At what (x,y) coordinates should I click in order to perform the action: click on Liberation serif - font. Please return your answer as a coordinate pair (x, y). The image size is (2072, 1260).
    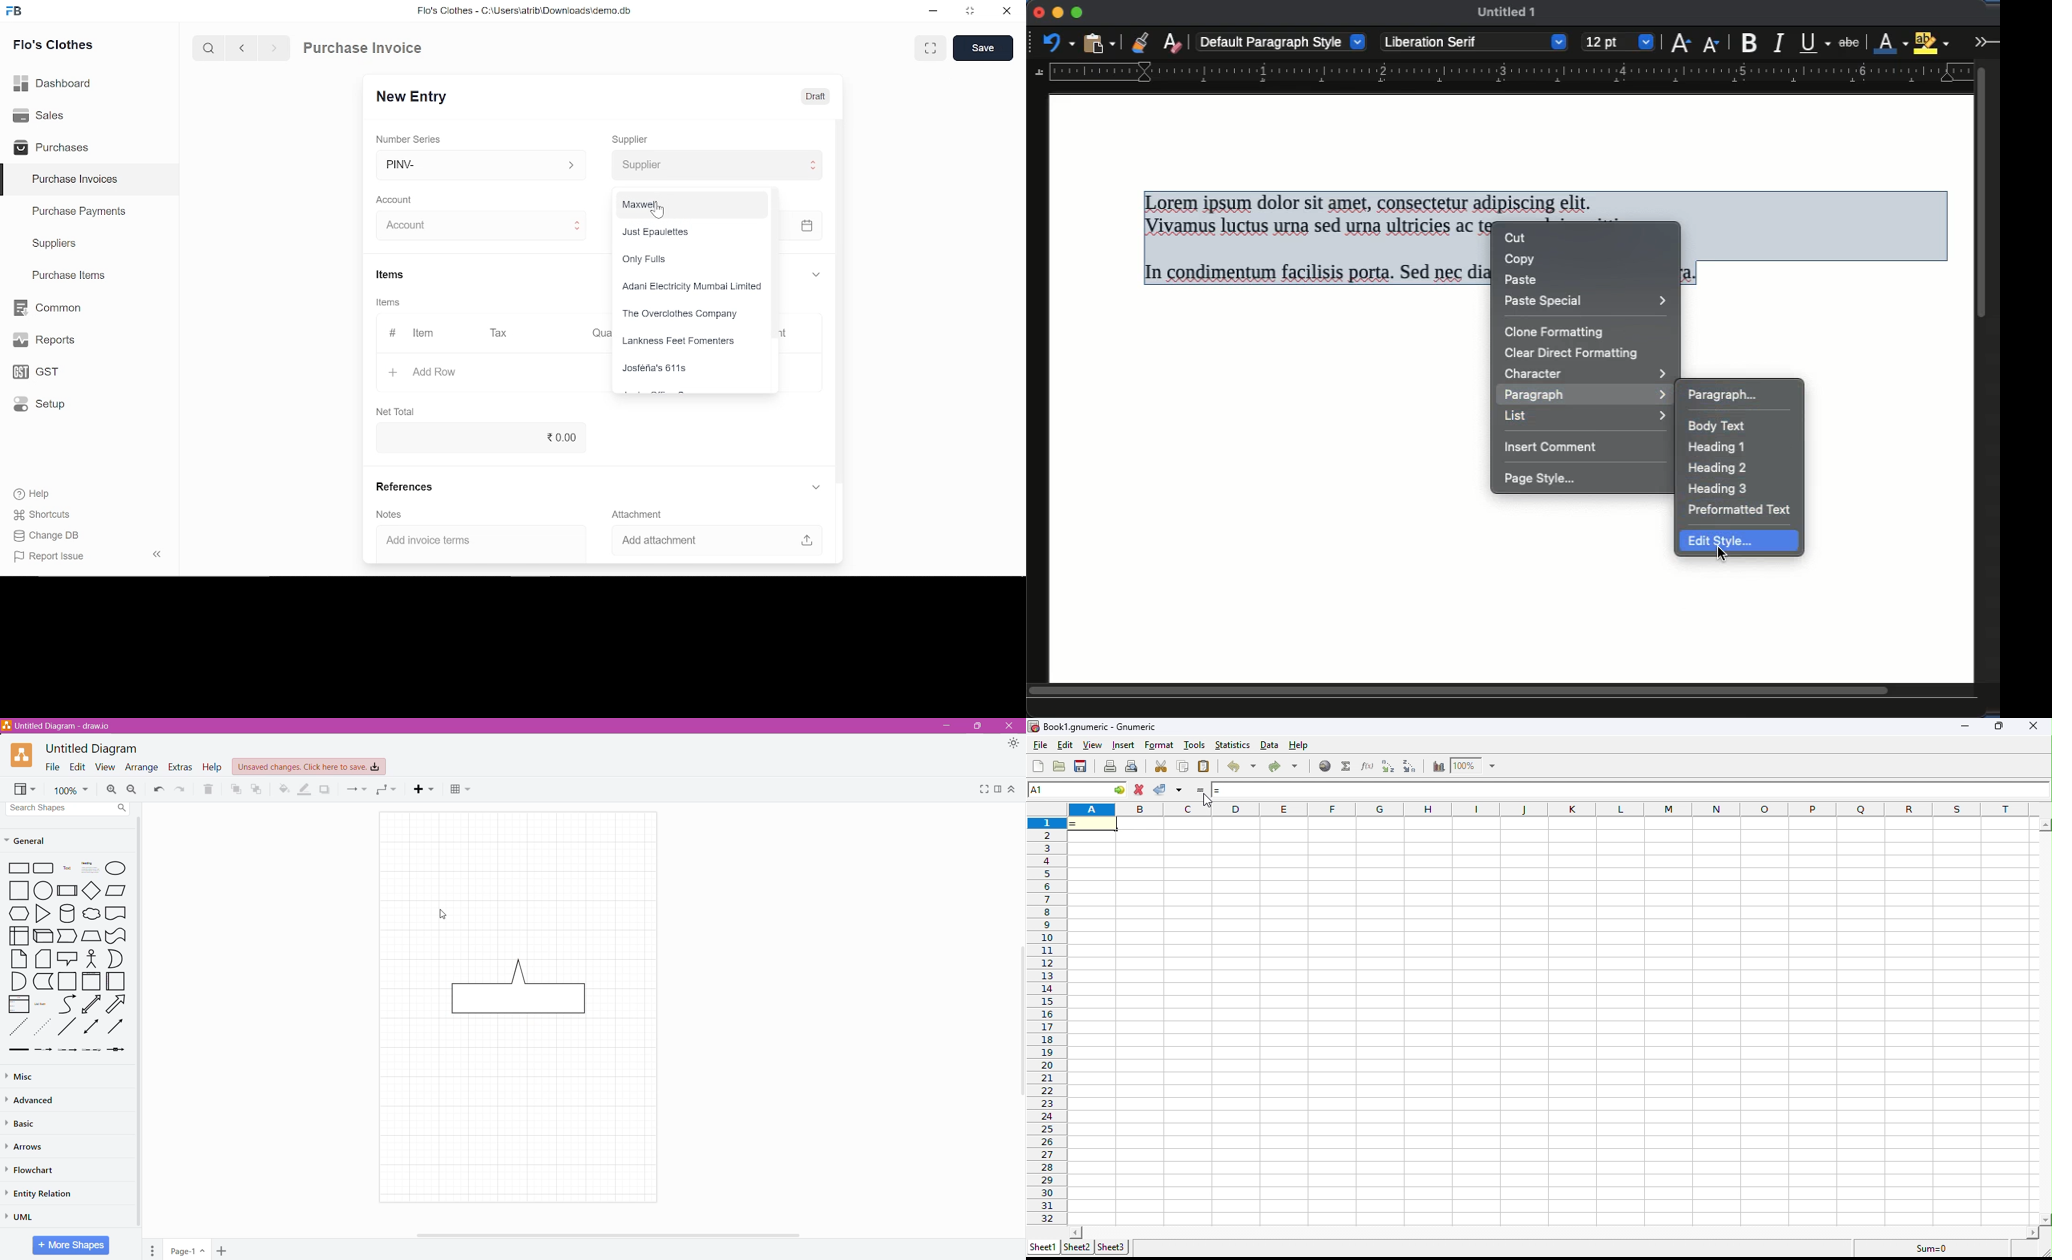
    Looking at the image, I should click on (1475, 42).